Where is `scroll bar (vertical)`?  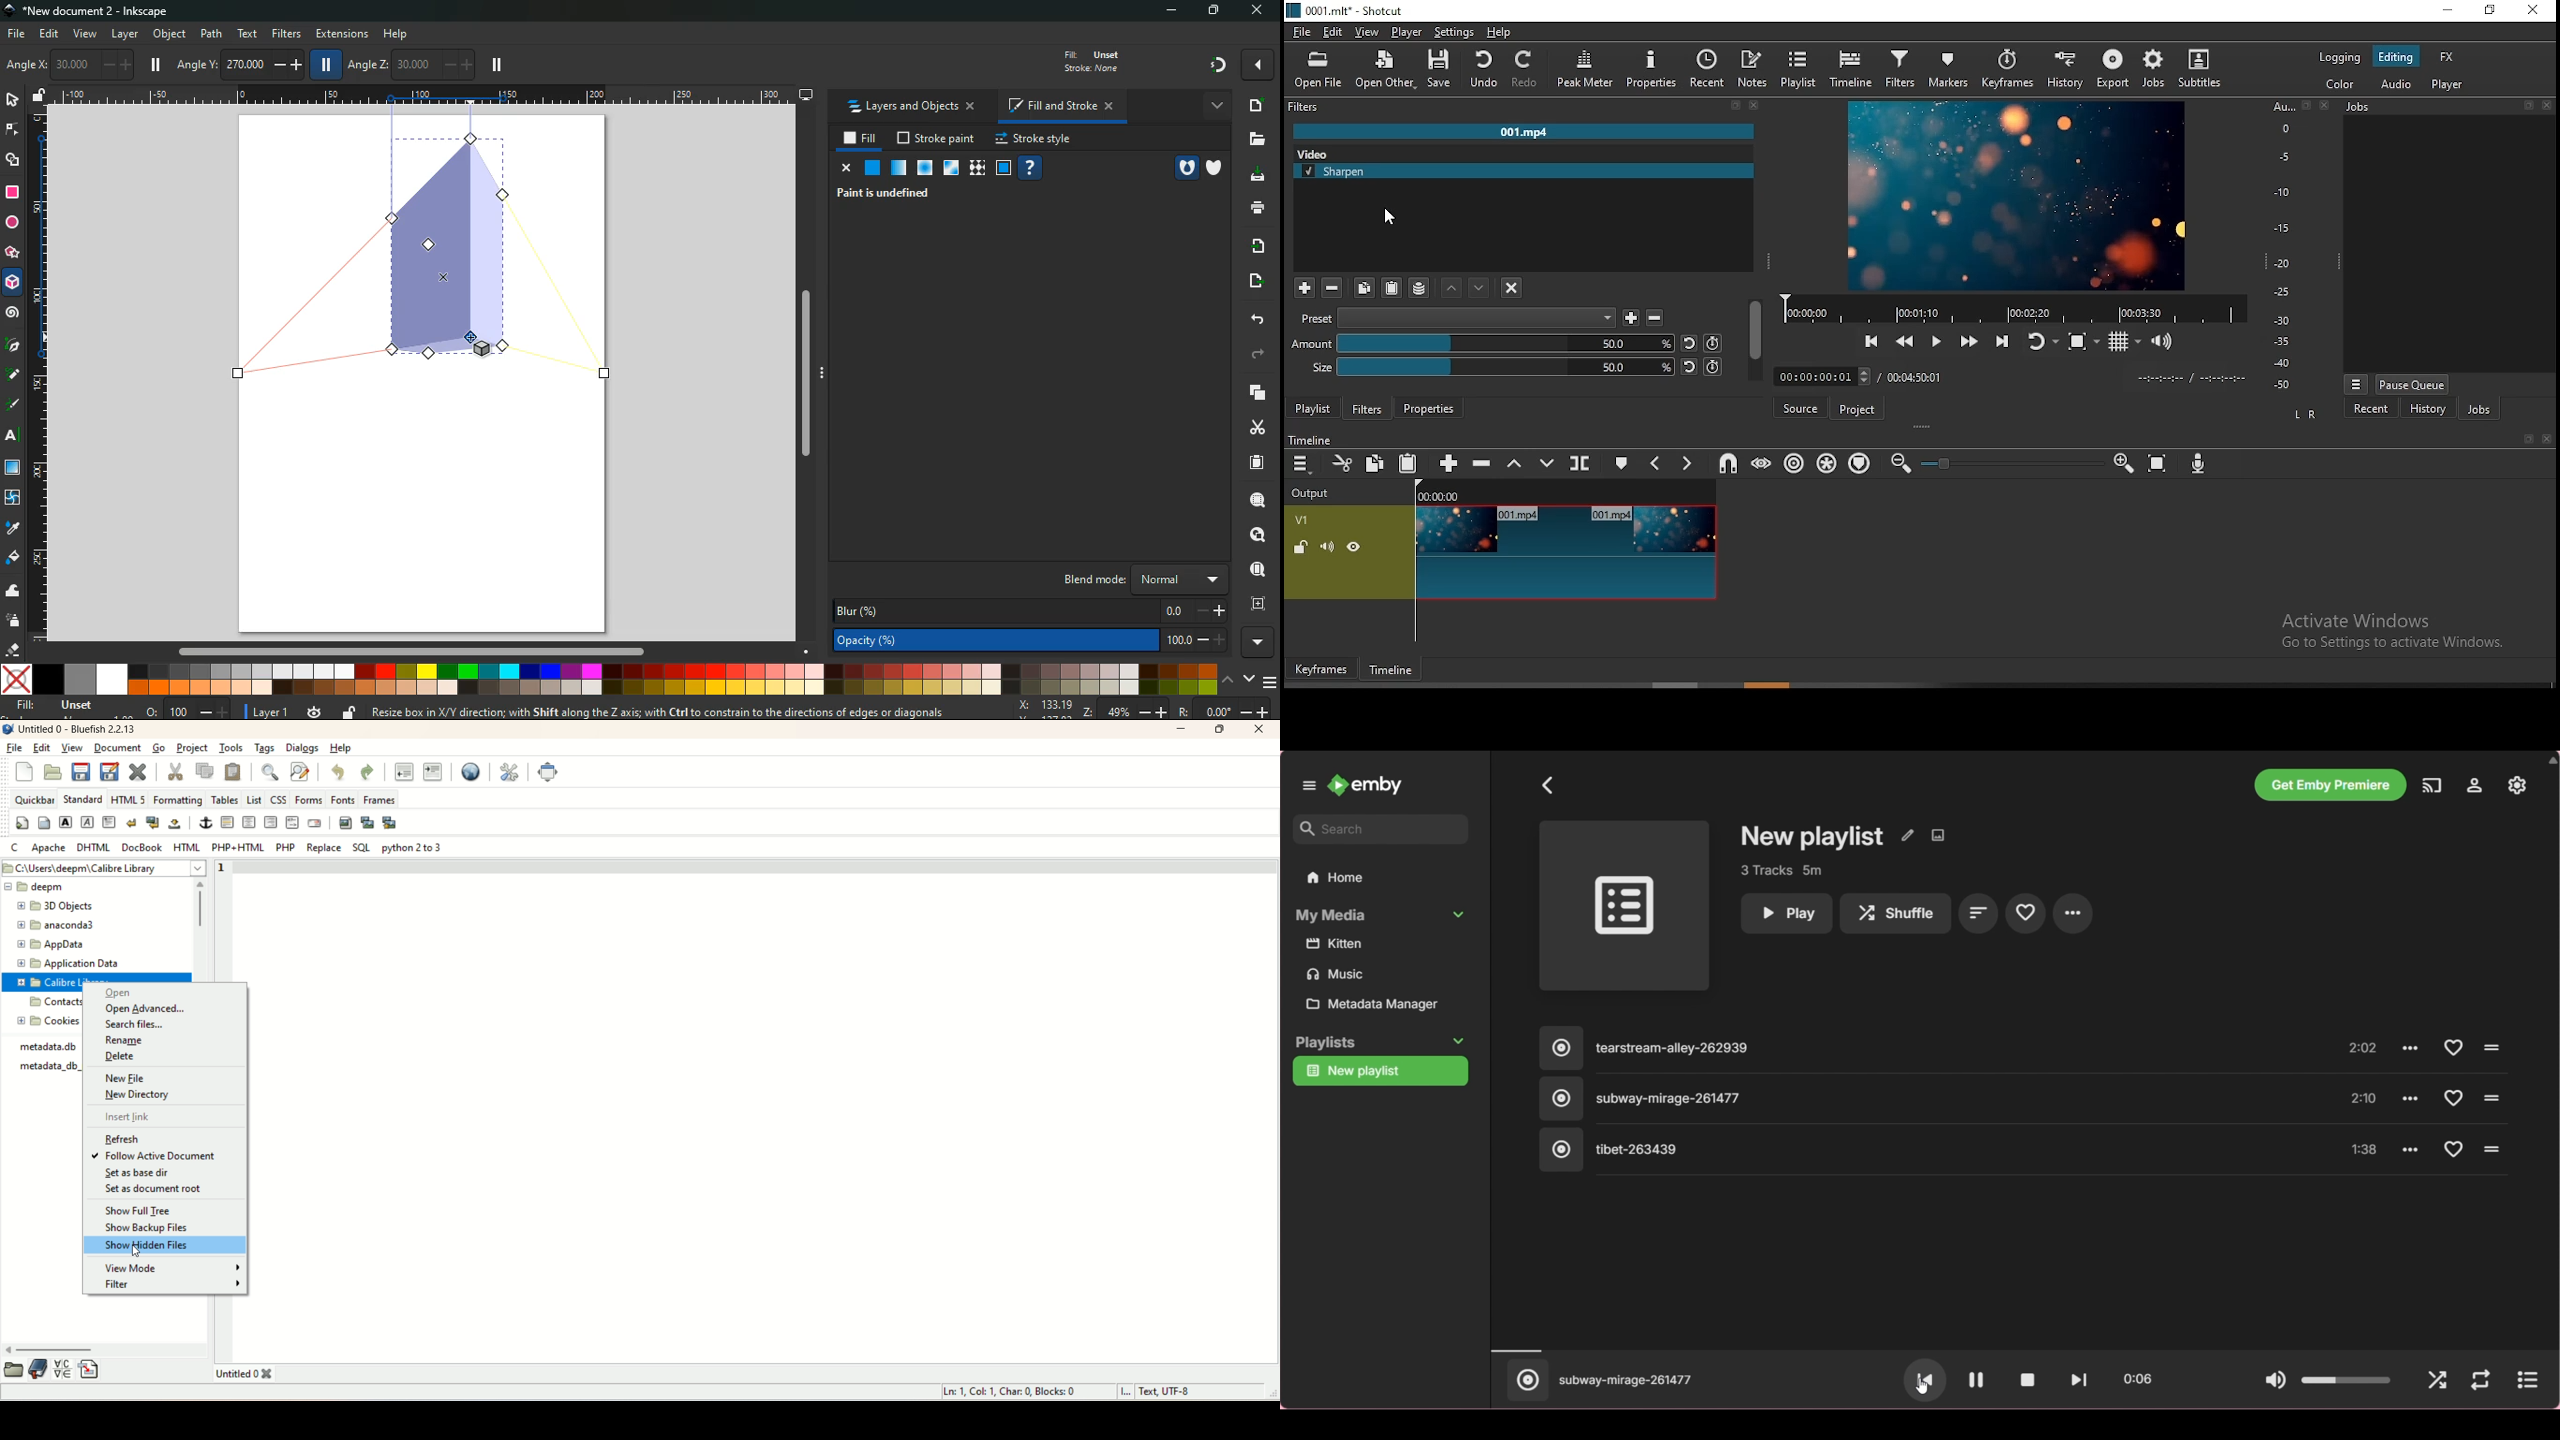 scroll bar (vertical) is located at coordinates (1754, 333).